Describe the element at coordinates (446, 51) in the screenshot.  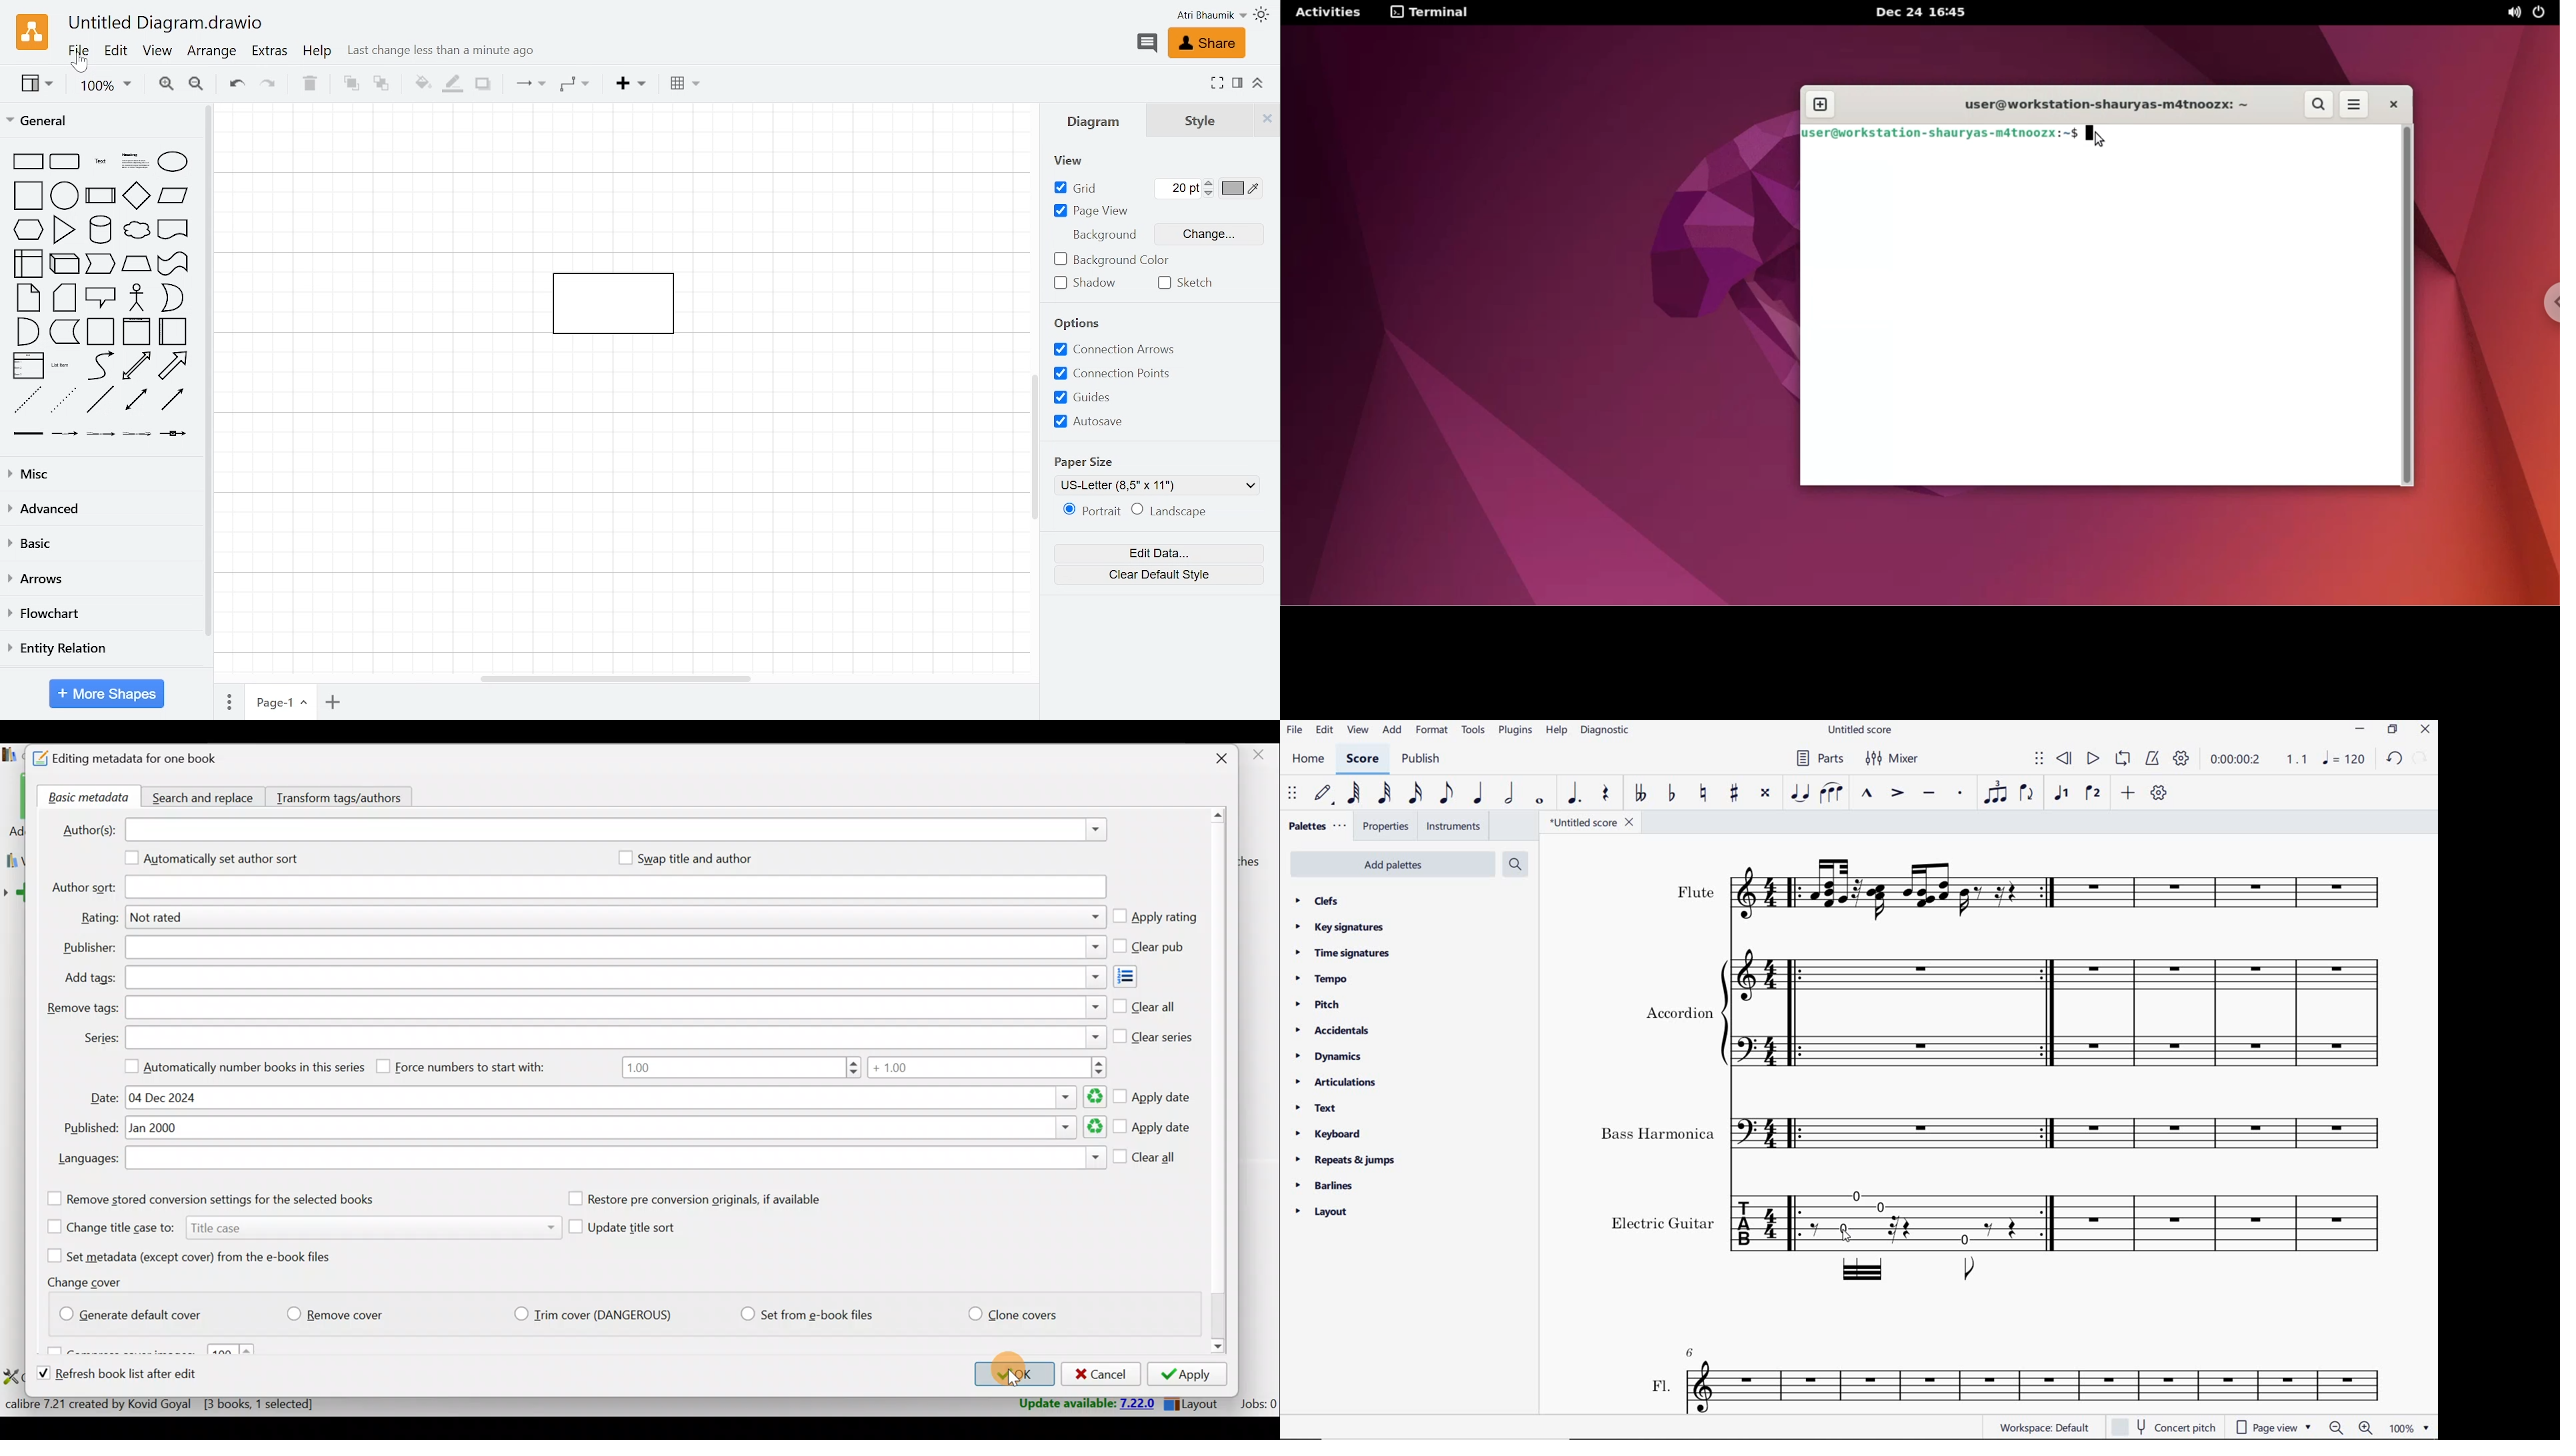
I see `last change` at that location.